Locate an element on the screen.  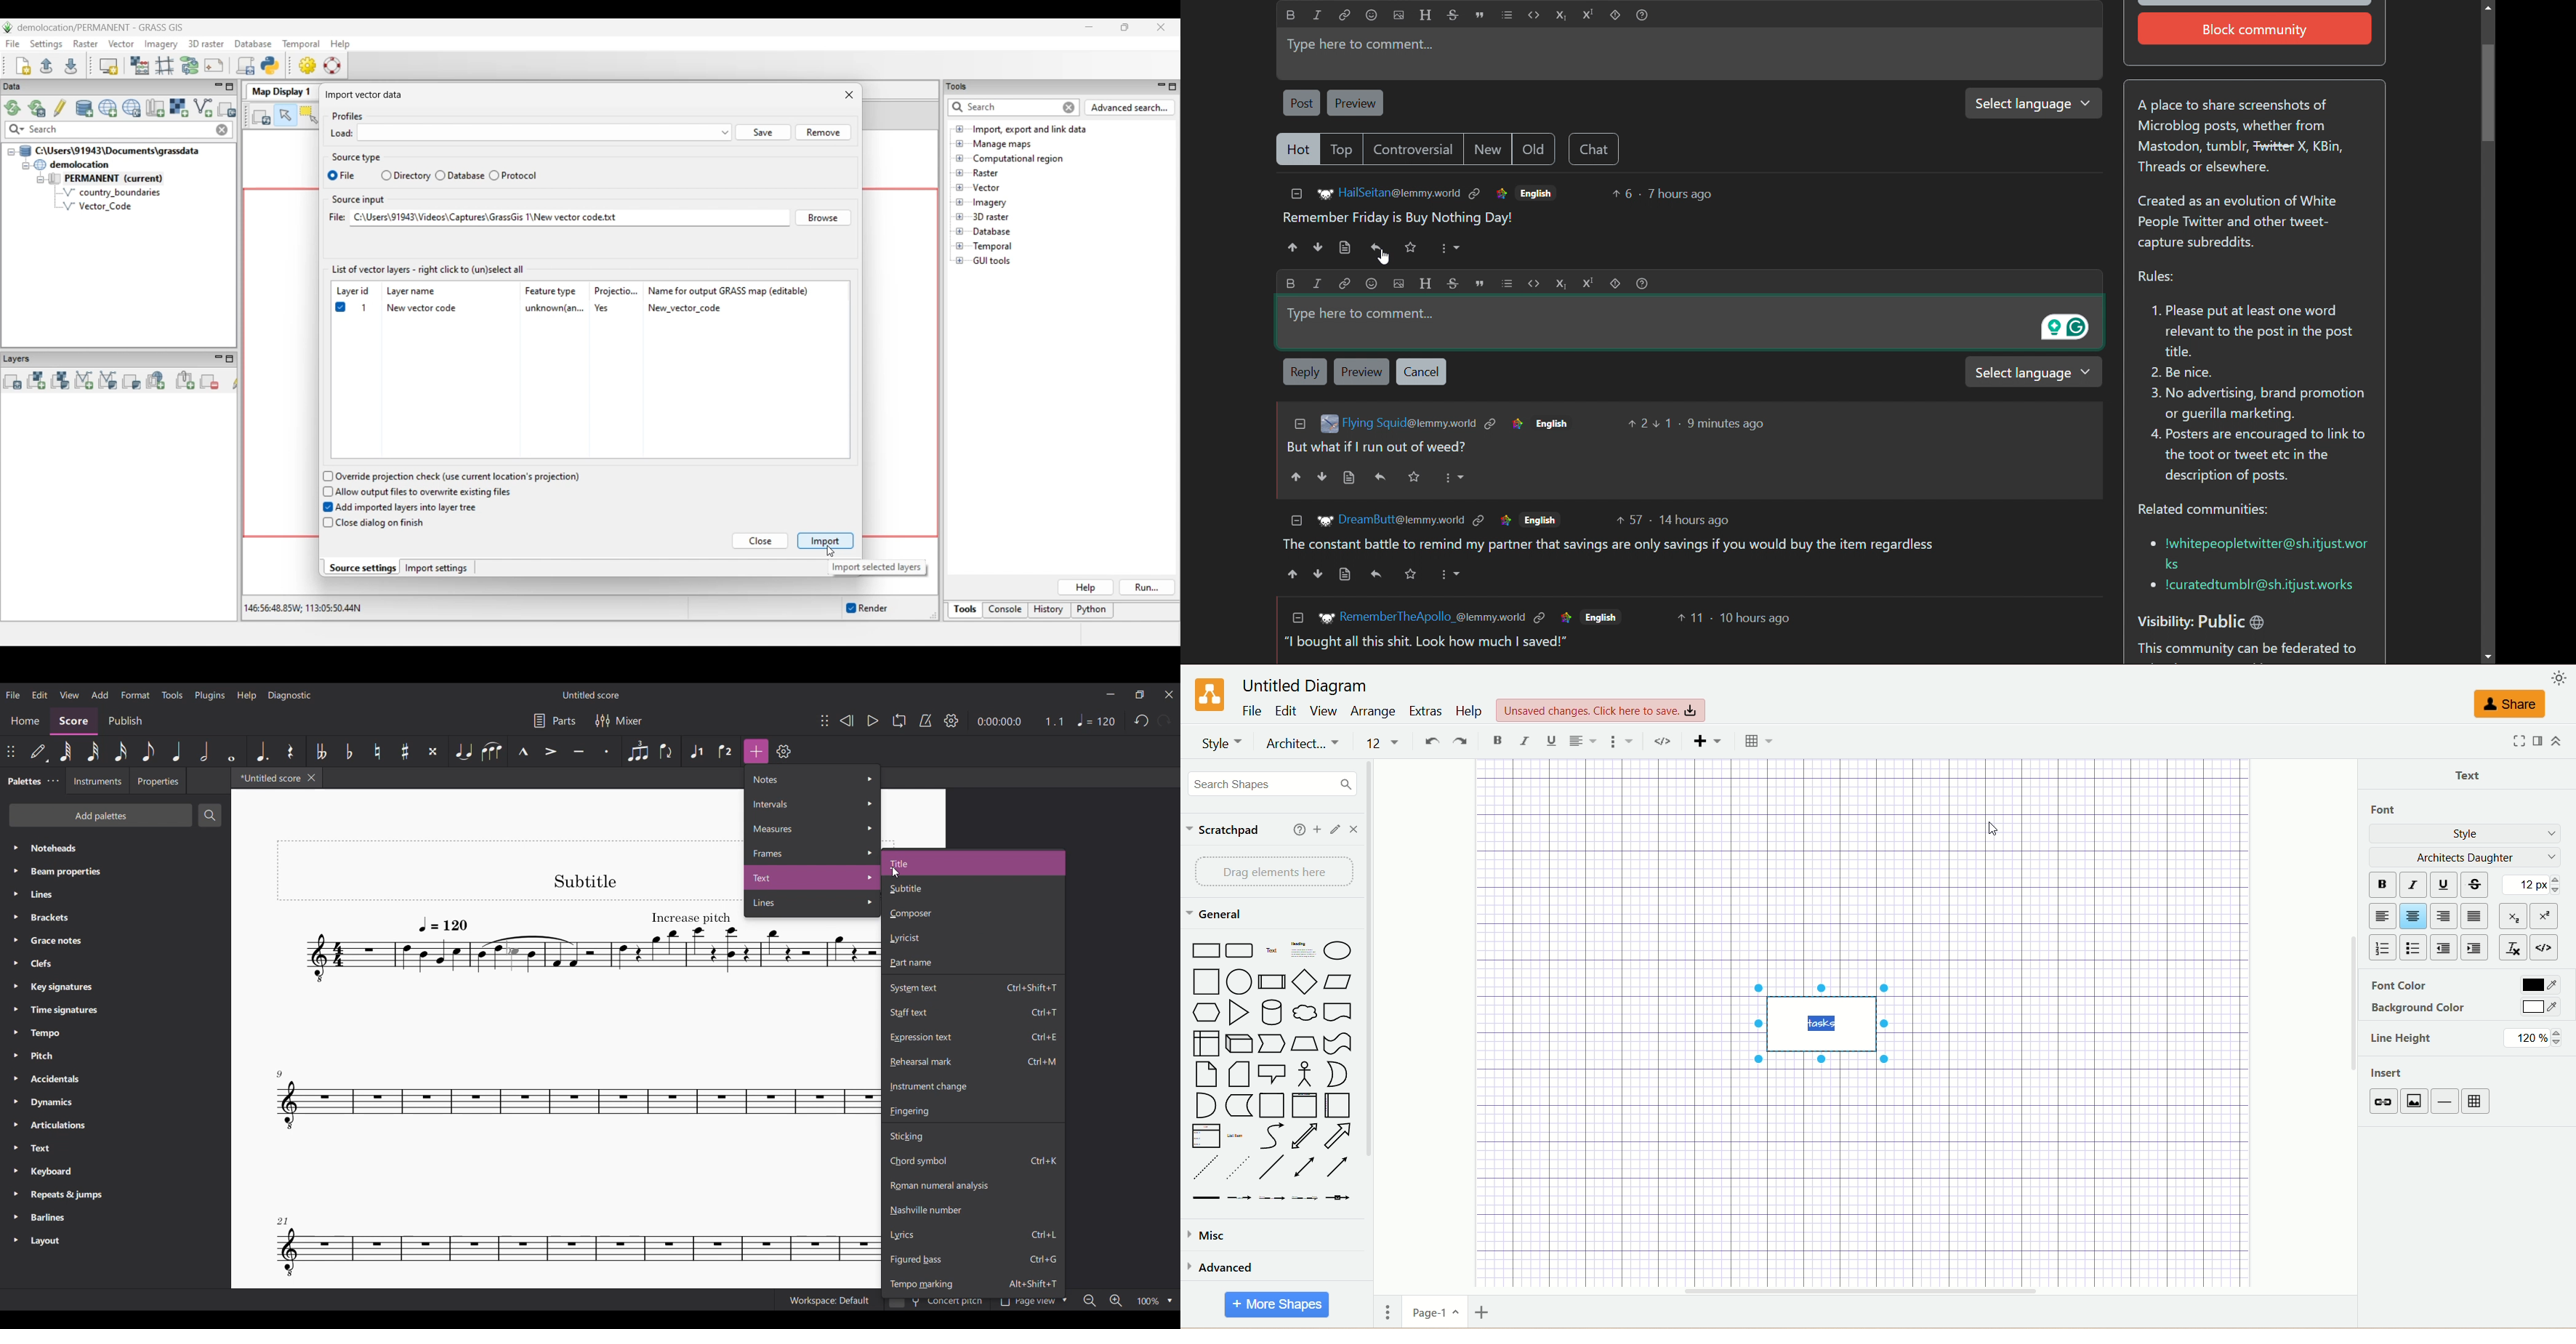
language is located at coordinates (1551, 423).